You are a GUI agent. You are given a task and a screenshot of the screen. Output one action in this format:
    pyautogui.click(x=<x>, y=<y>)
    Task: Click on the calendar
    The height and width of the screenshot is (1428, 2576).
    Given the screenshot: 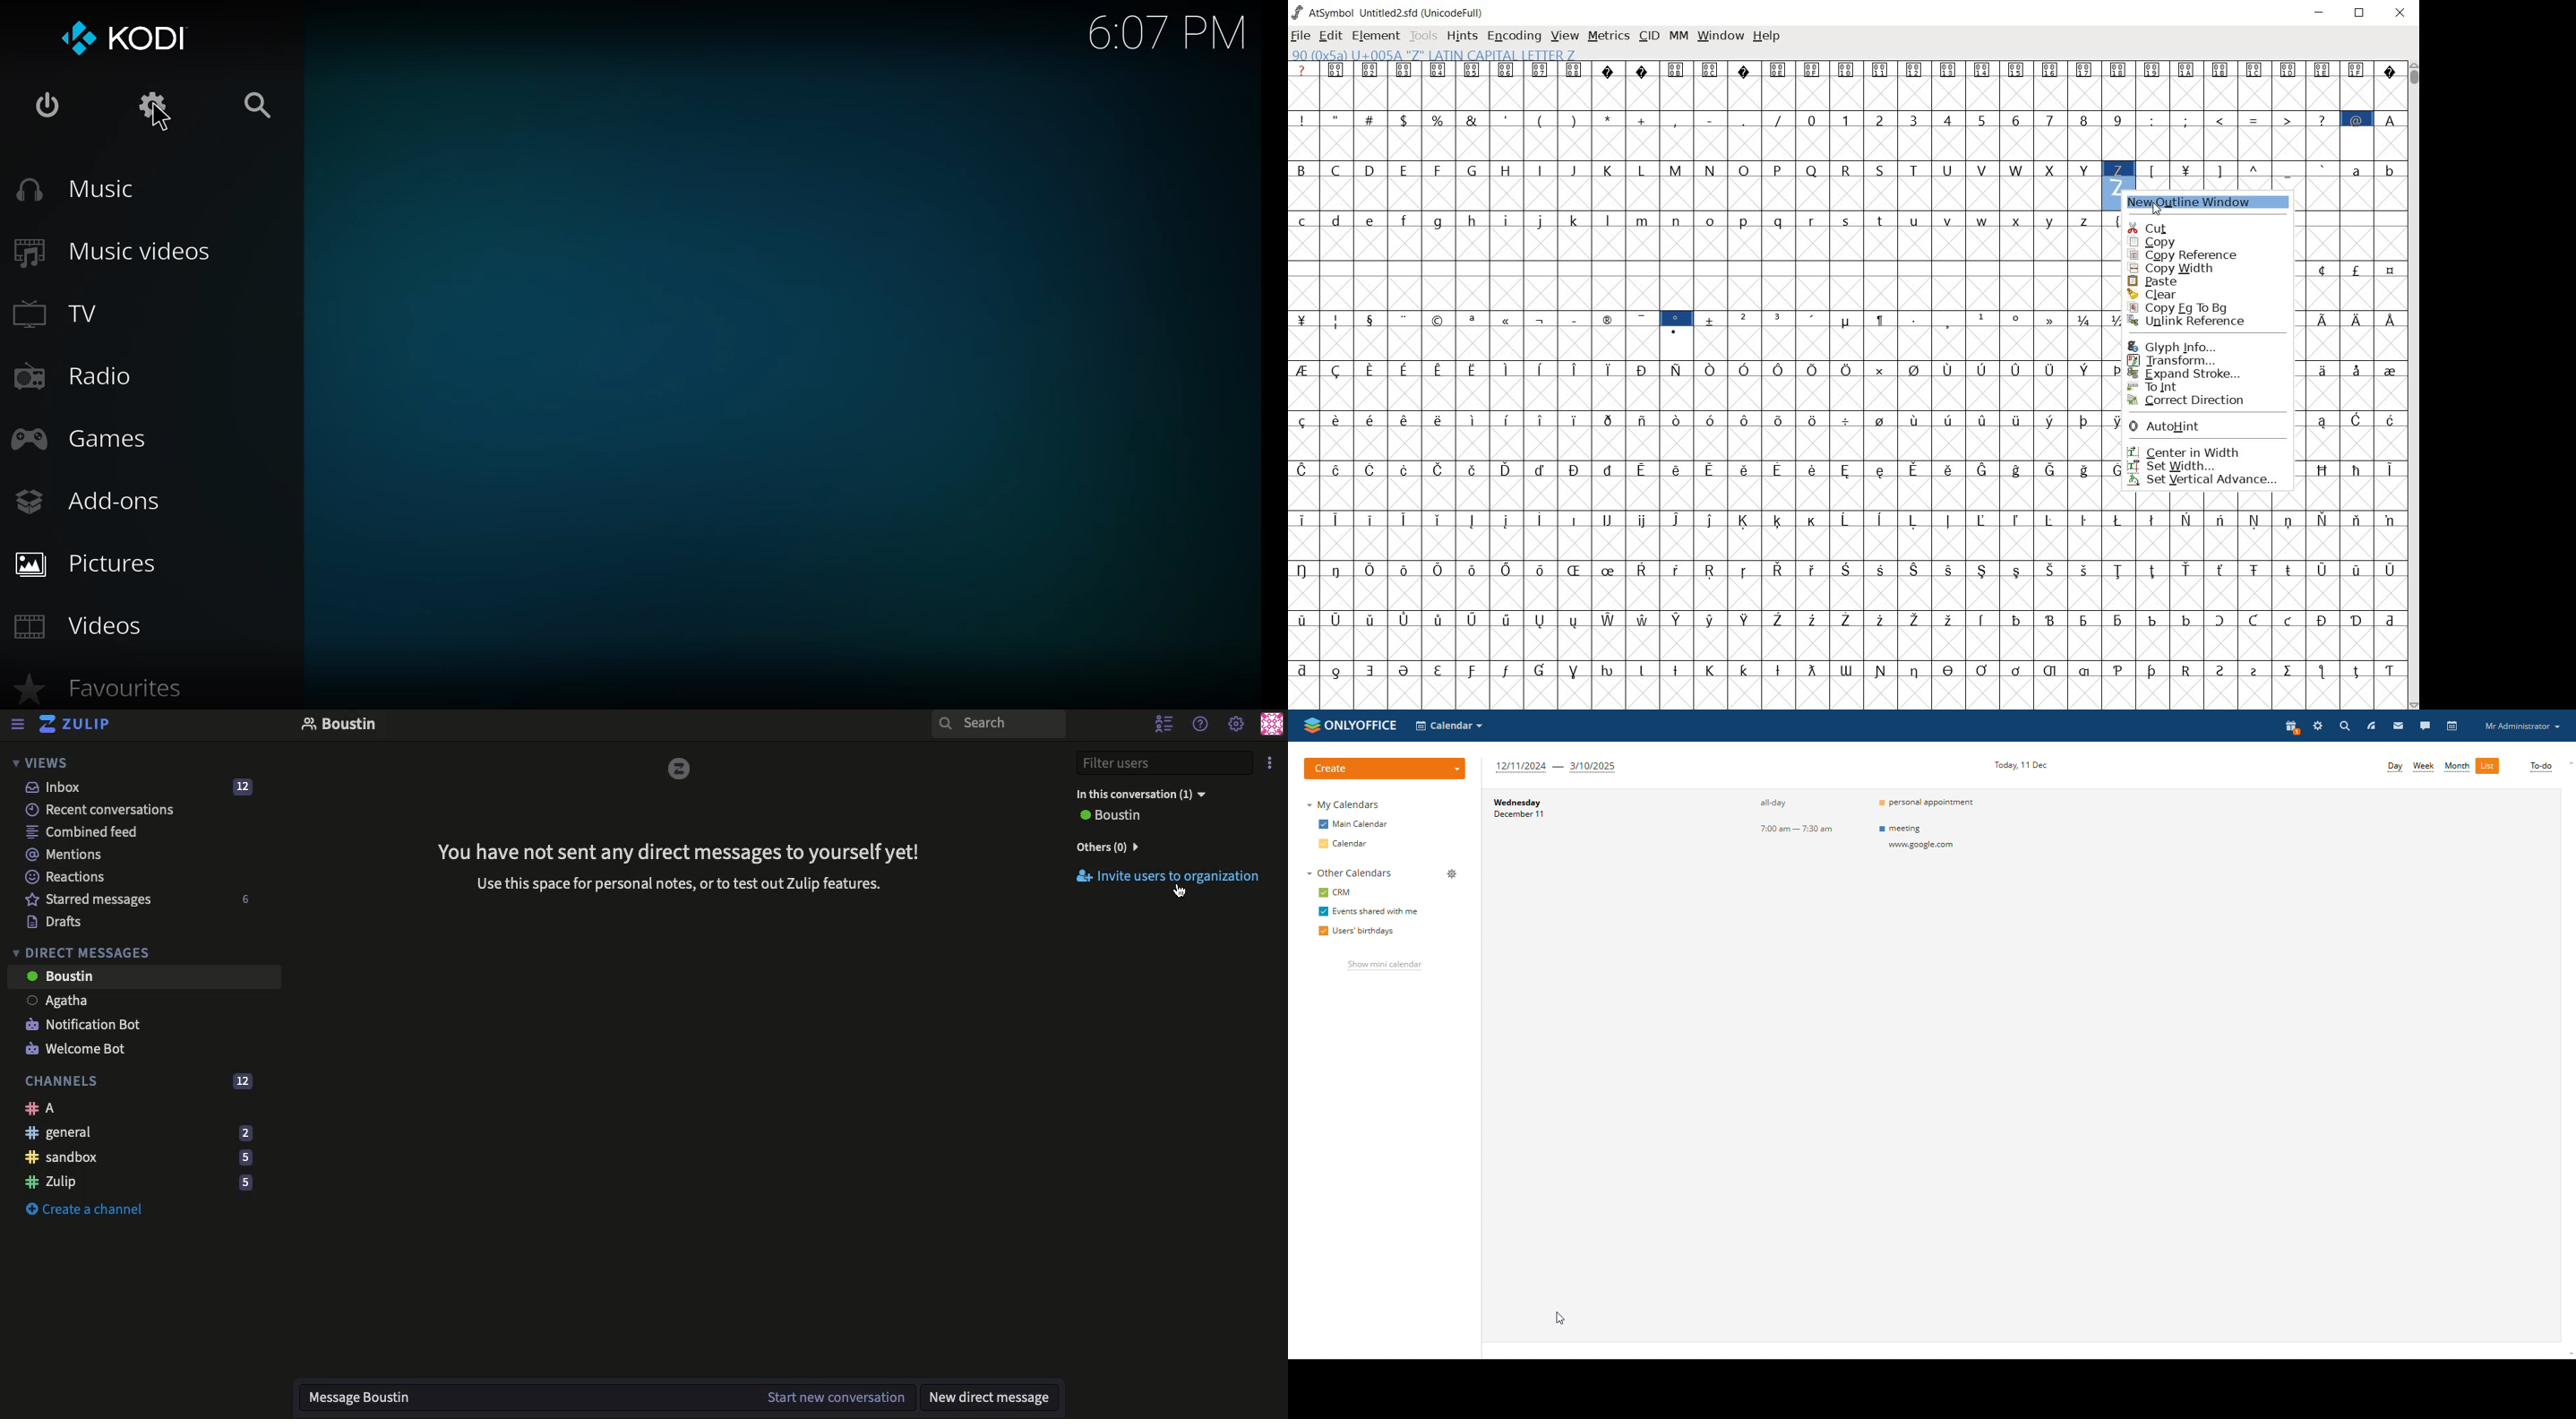 What is the action you would take?
    pyautogui.click(x=1342, y=844)
    